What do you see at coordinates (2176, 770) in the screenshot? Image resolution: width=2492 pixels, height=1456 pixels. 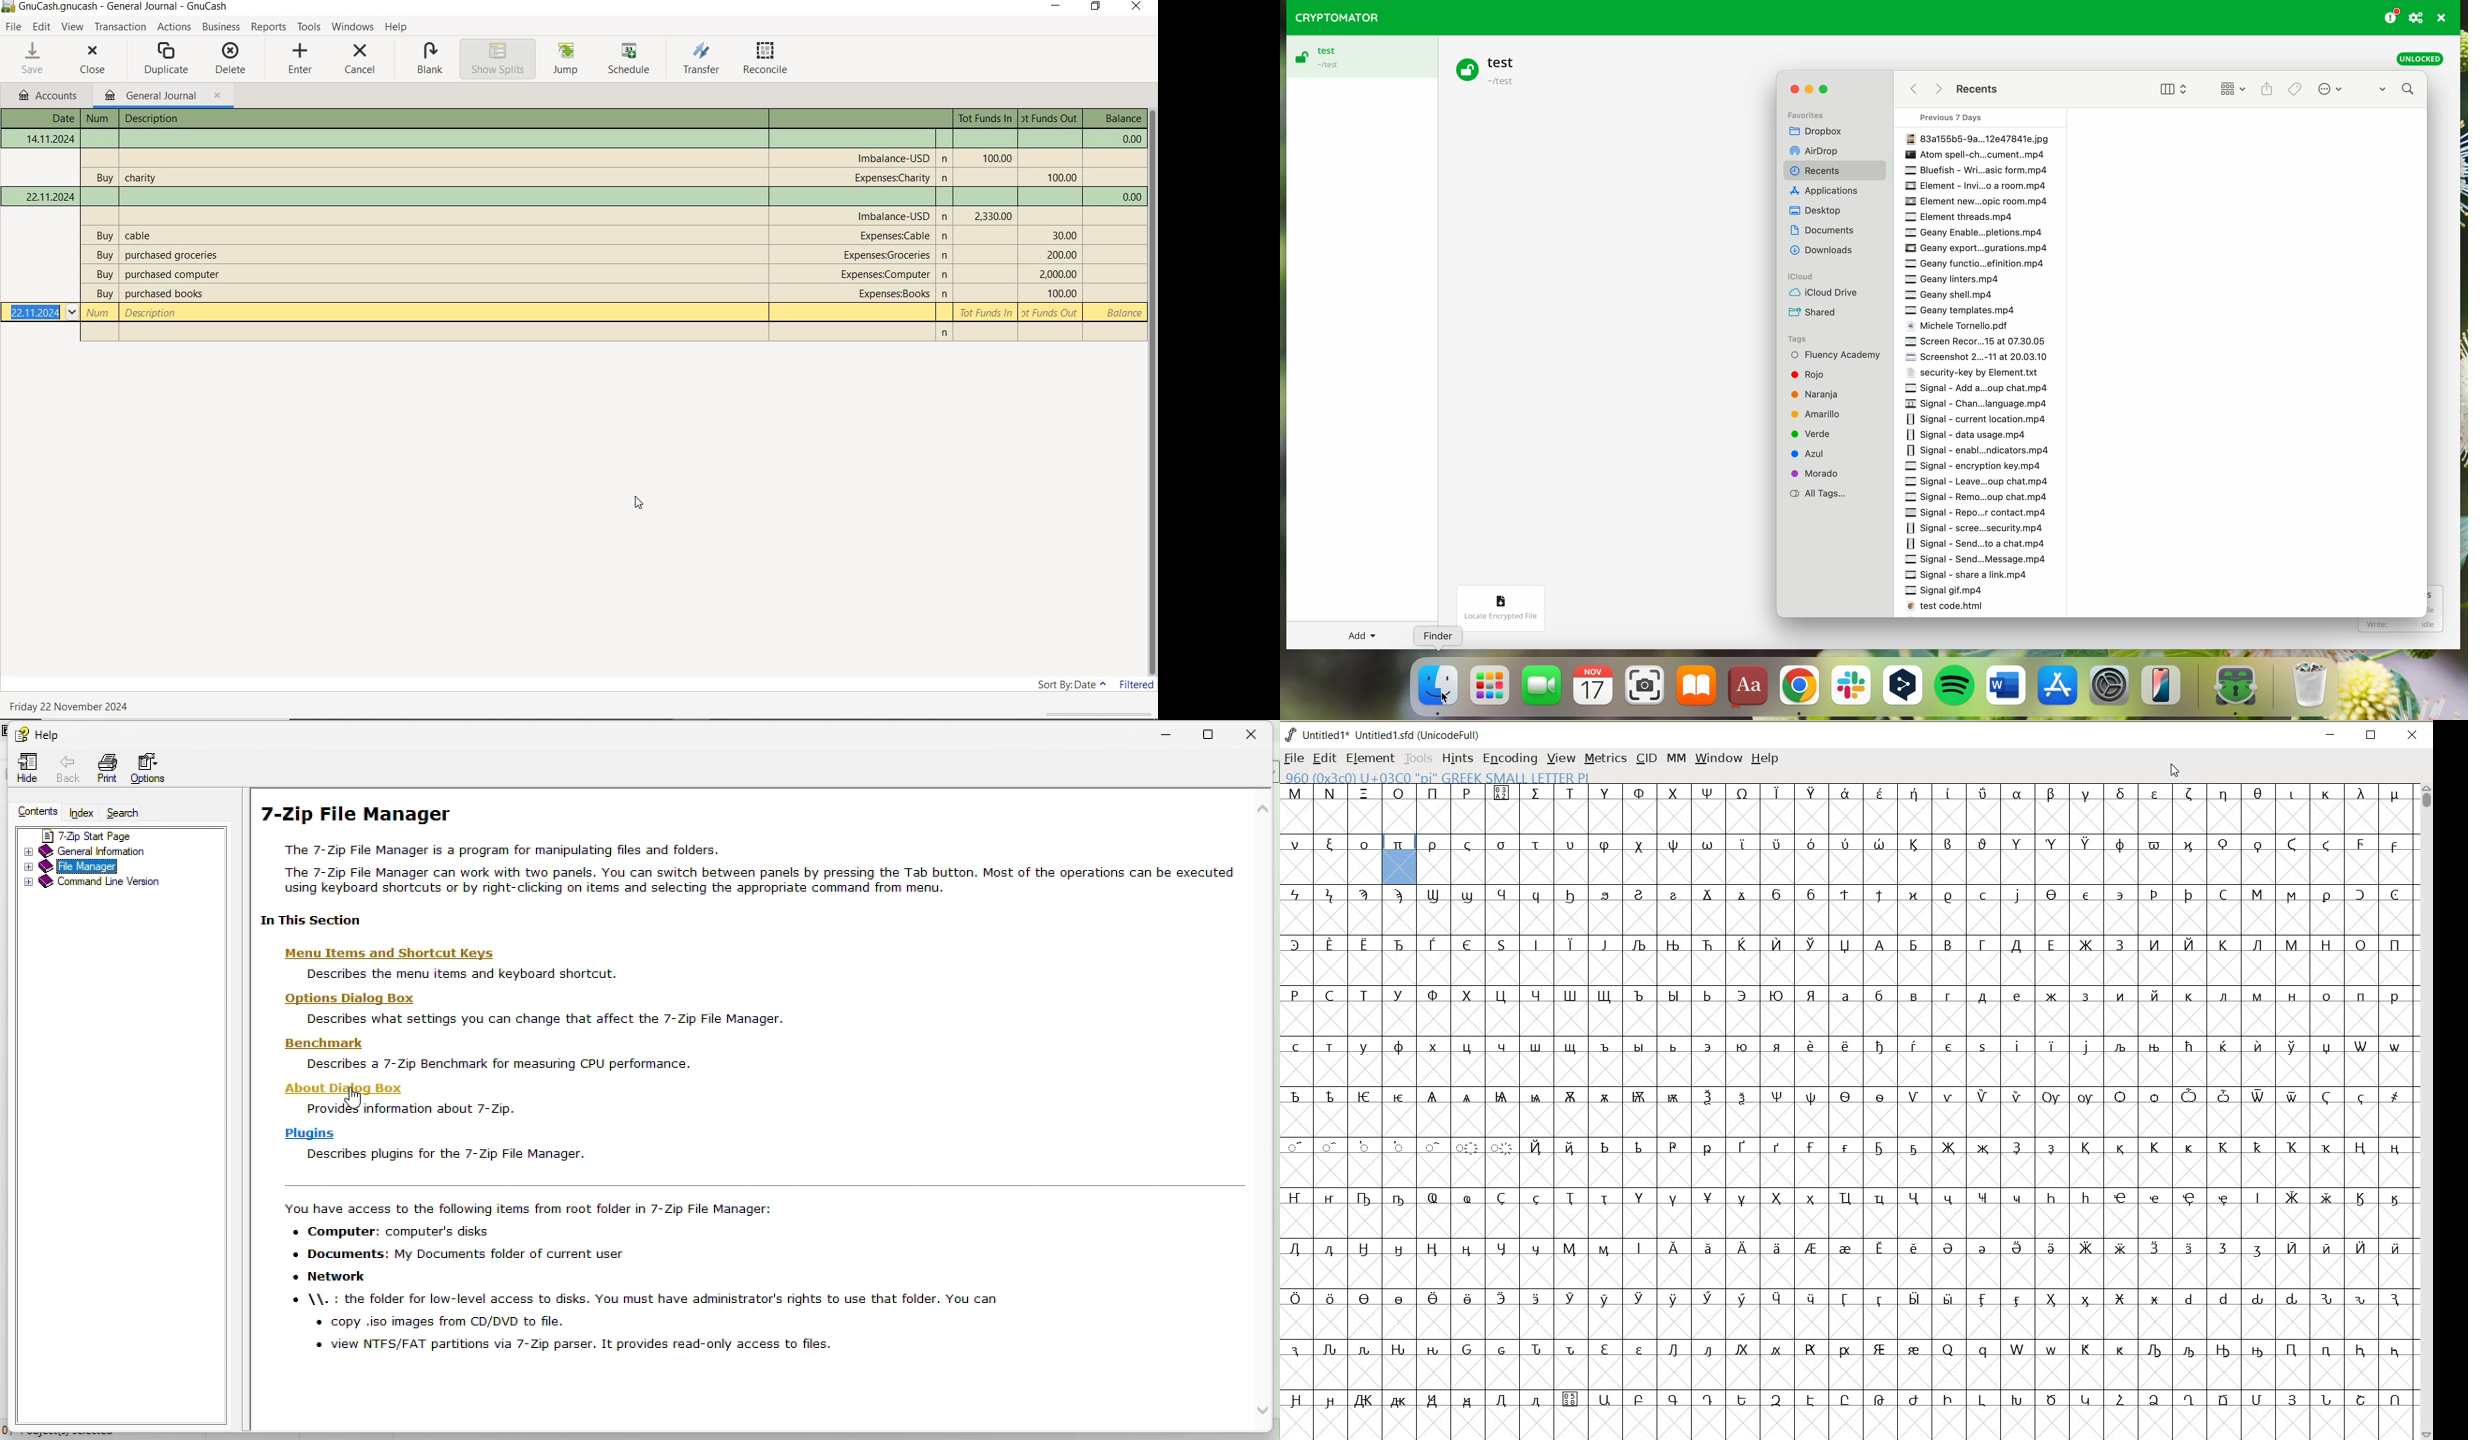 I see `cursor` at bounding box center [2176, 770].